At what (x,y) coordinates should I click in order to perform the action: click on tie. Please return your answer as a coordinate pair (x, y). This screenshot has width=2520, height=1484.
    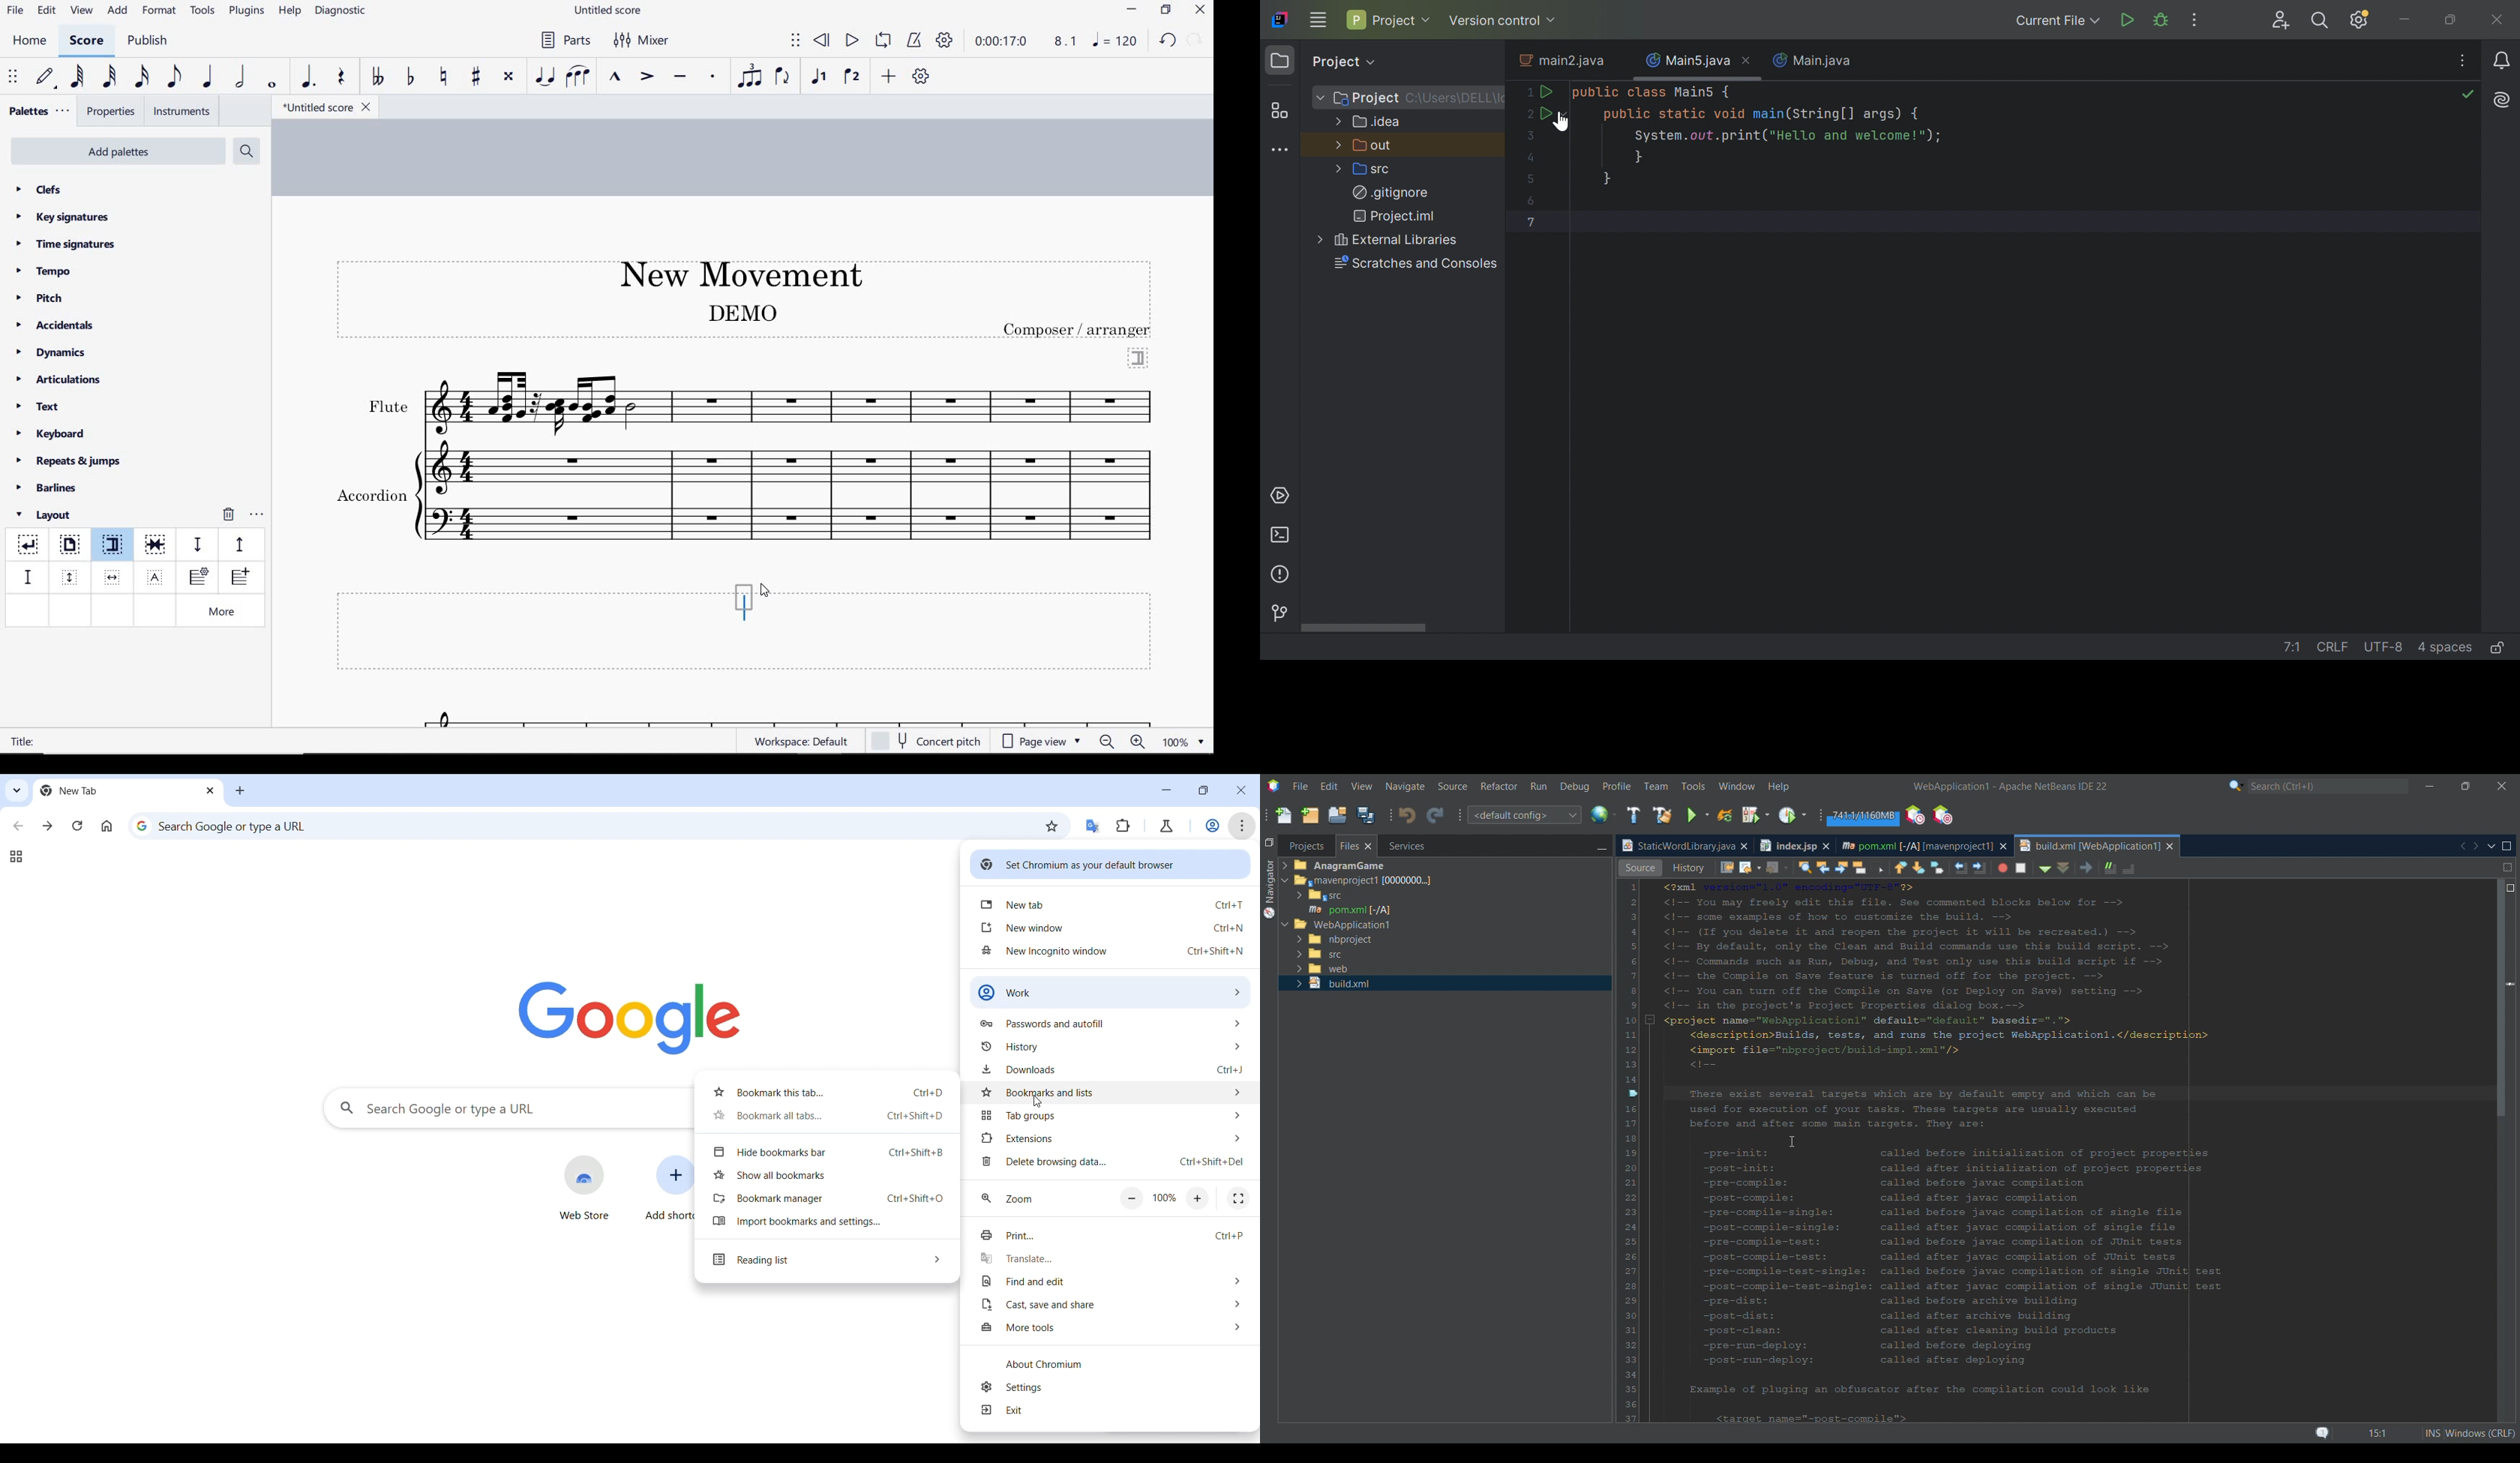
    Looking at the image, I should click on (546, 77).